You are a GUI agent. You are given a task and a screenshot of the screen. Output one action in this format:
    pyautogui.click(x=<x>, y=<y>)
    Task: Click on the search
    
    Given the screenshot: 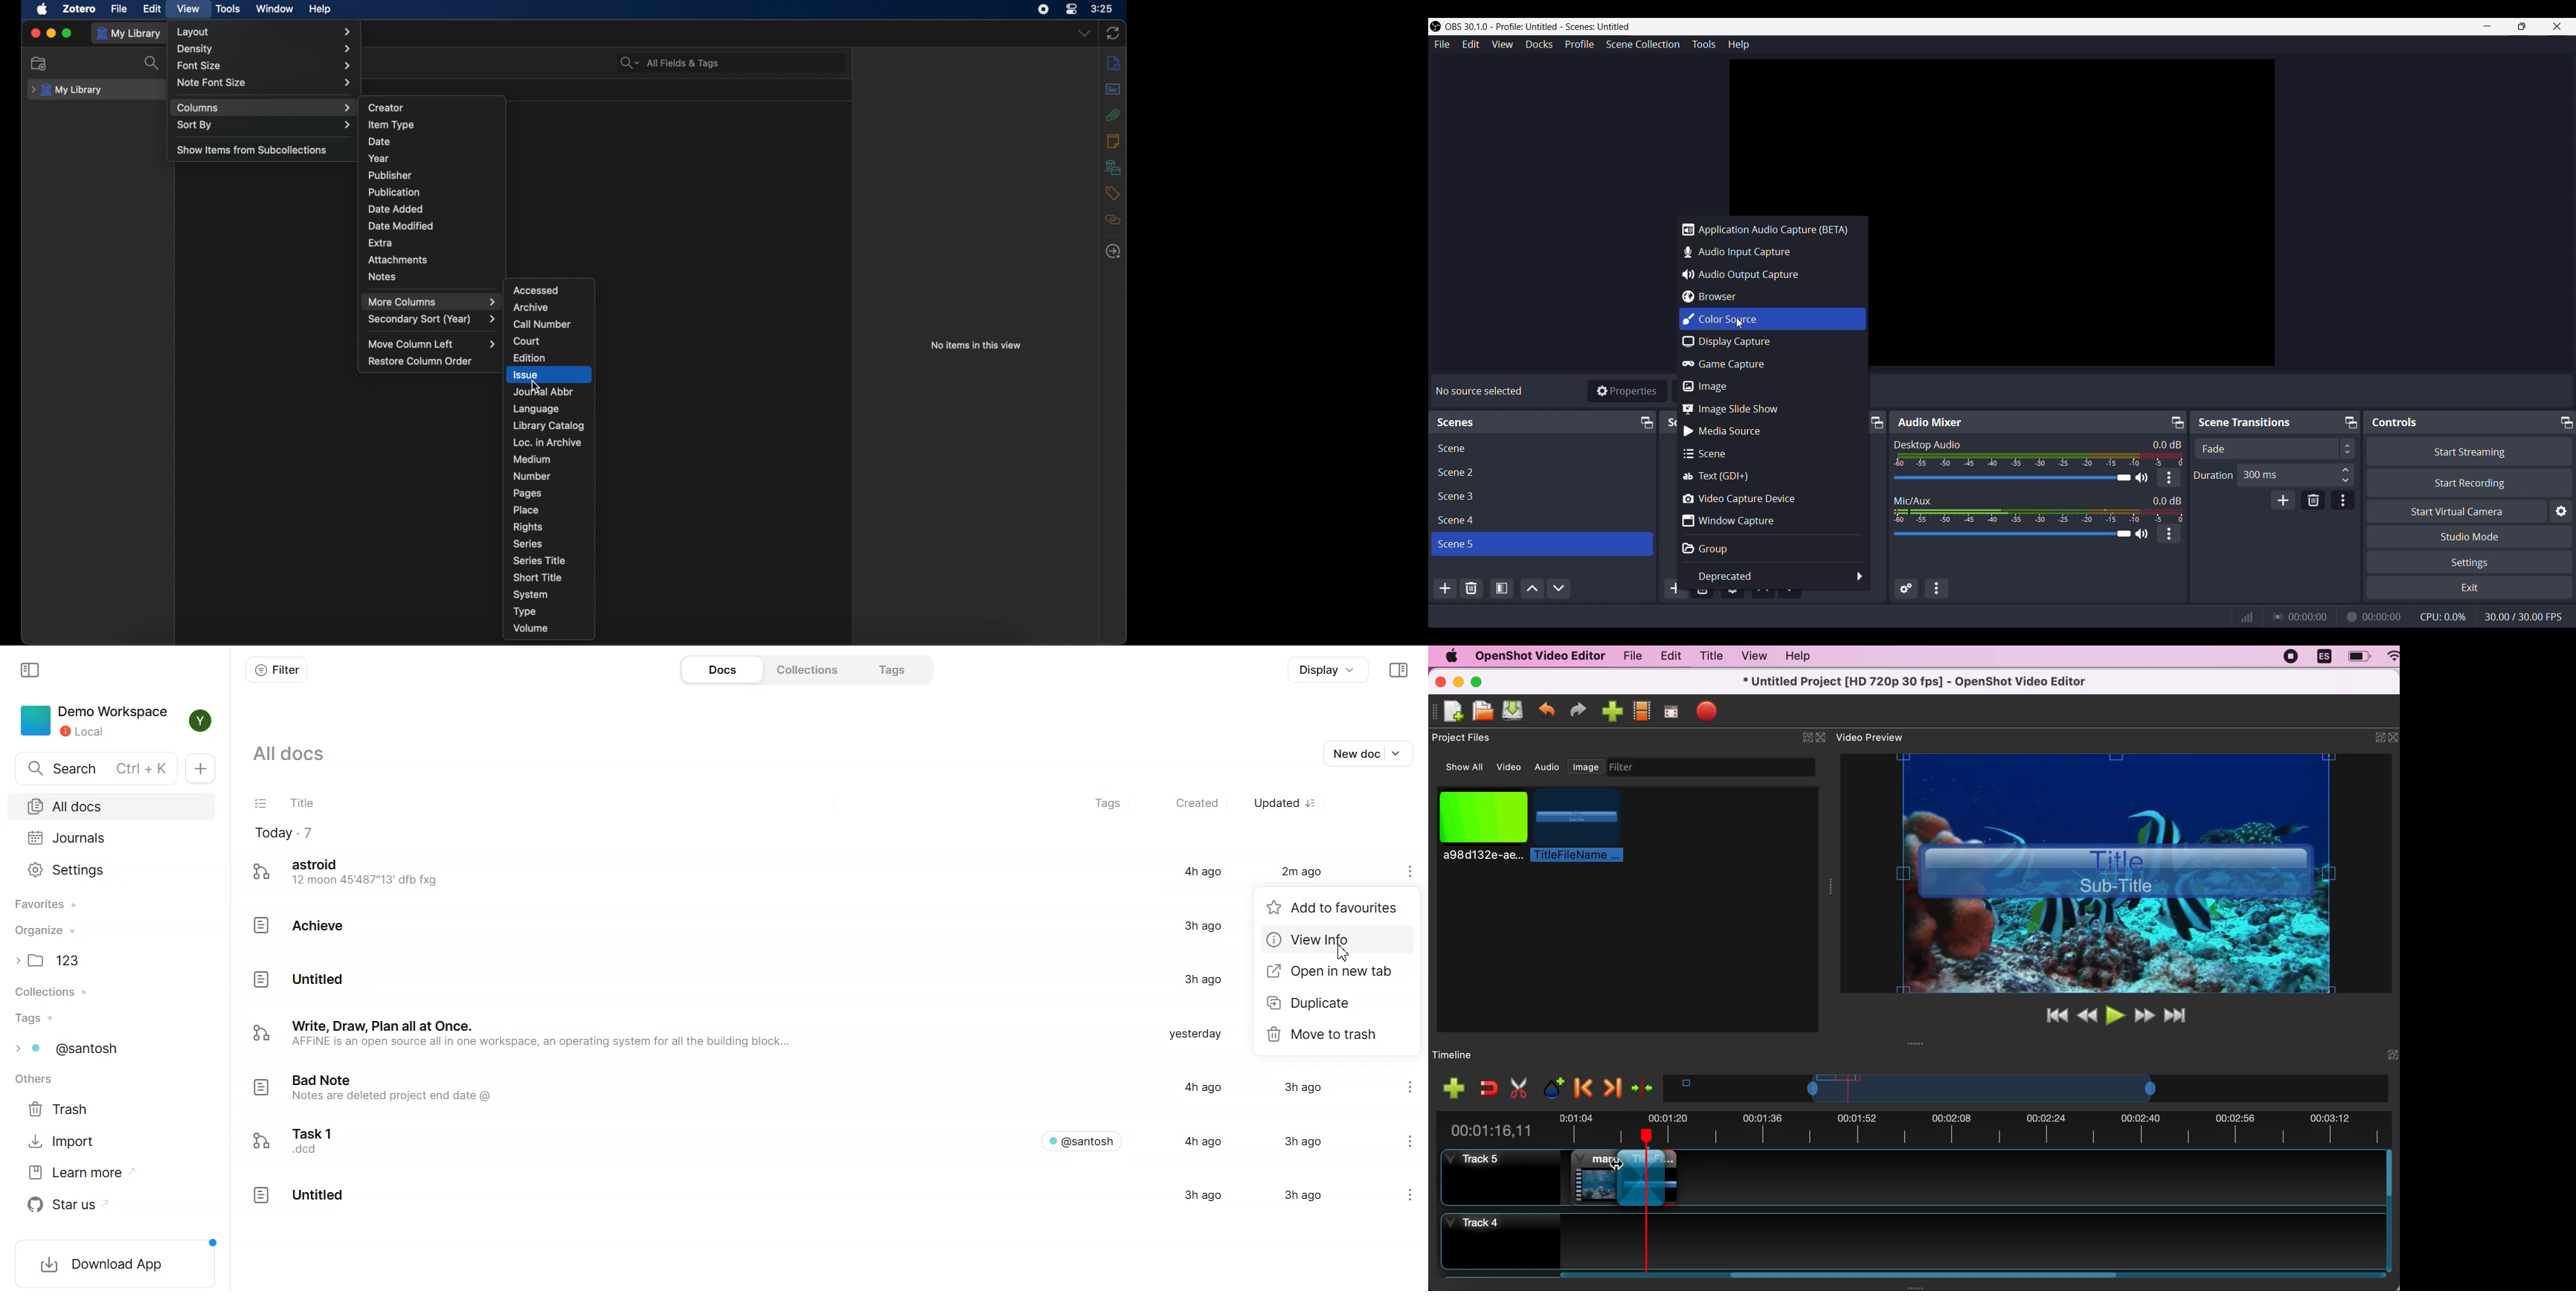 What is the action you would take?
    pyautogui.click(x=153, y=63)
    